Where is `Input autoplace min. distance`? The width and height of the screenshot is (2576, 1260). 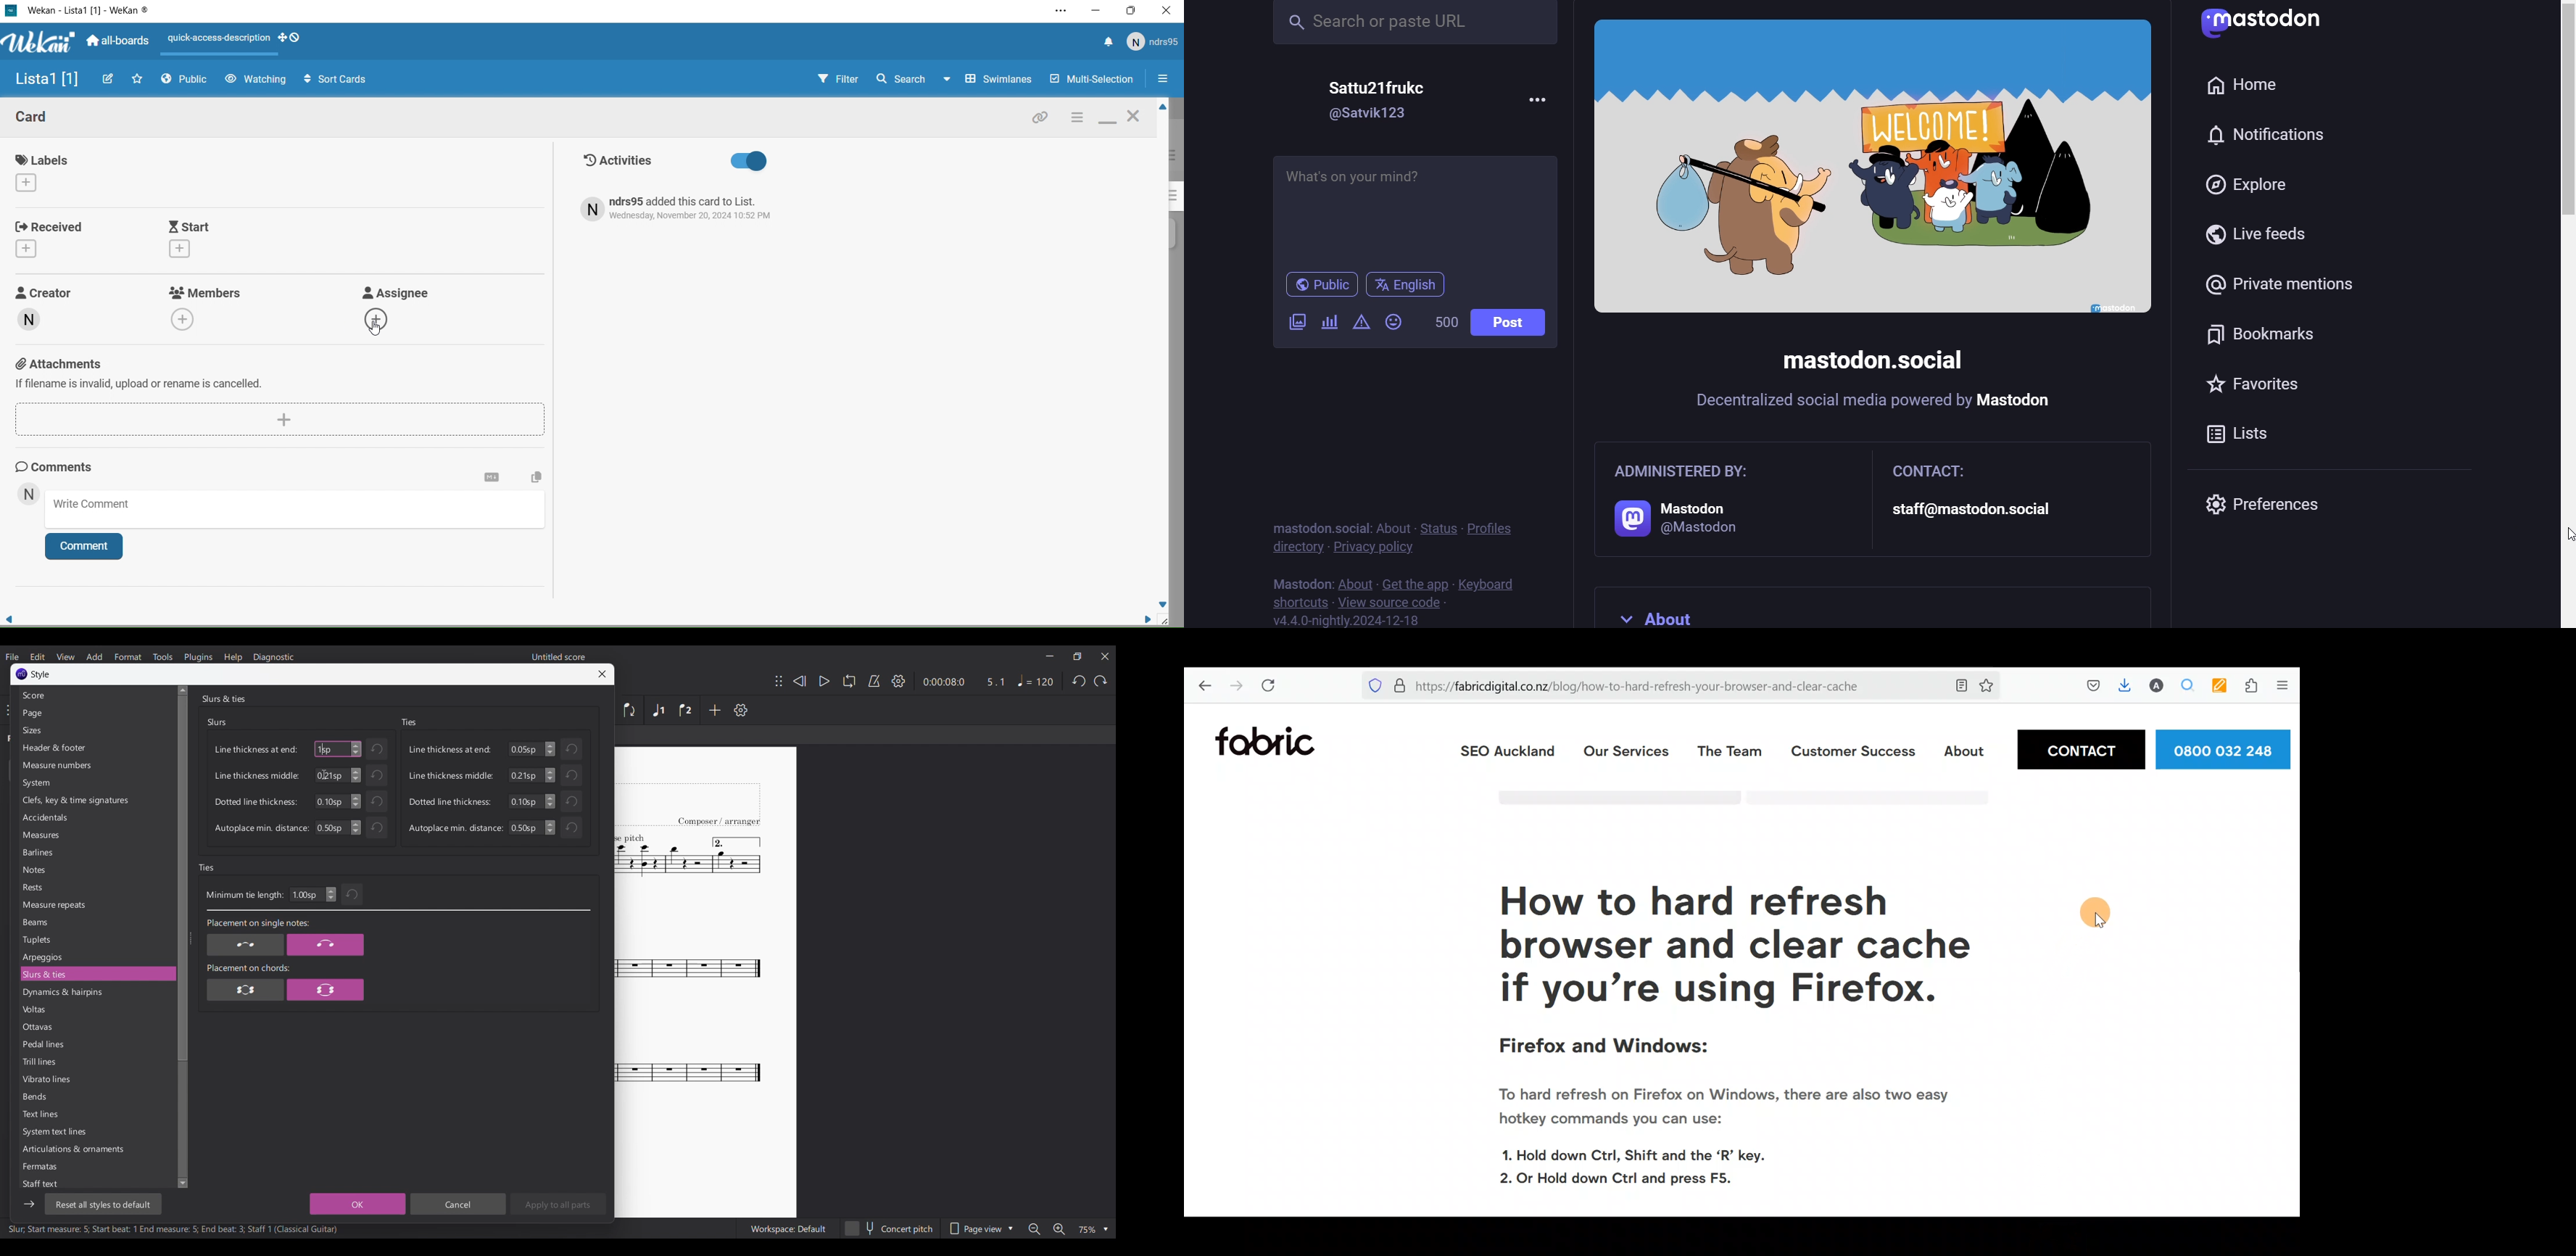 Input autoplace min. distance is located at coordinates (526, 827).